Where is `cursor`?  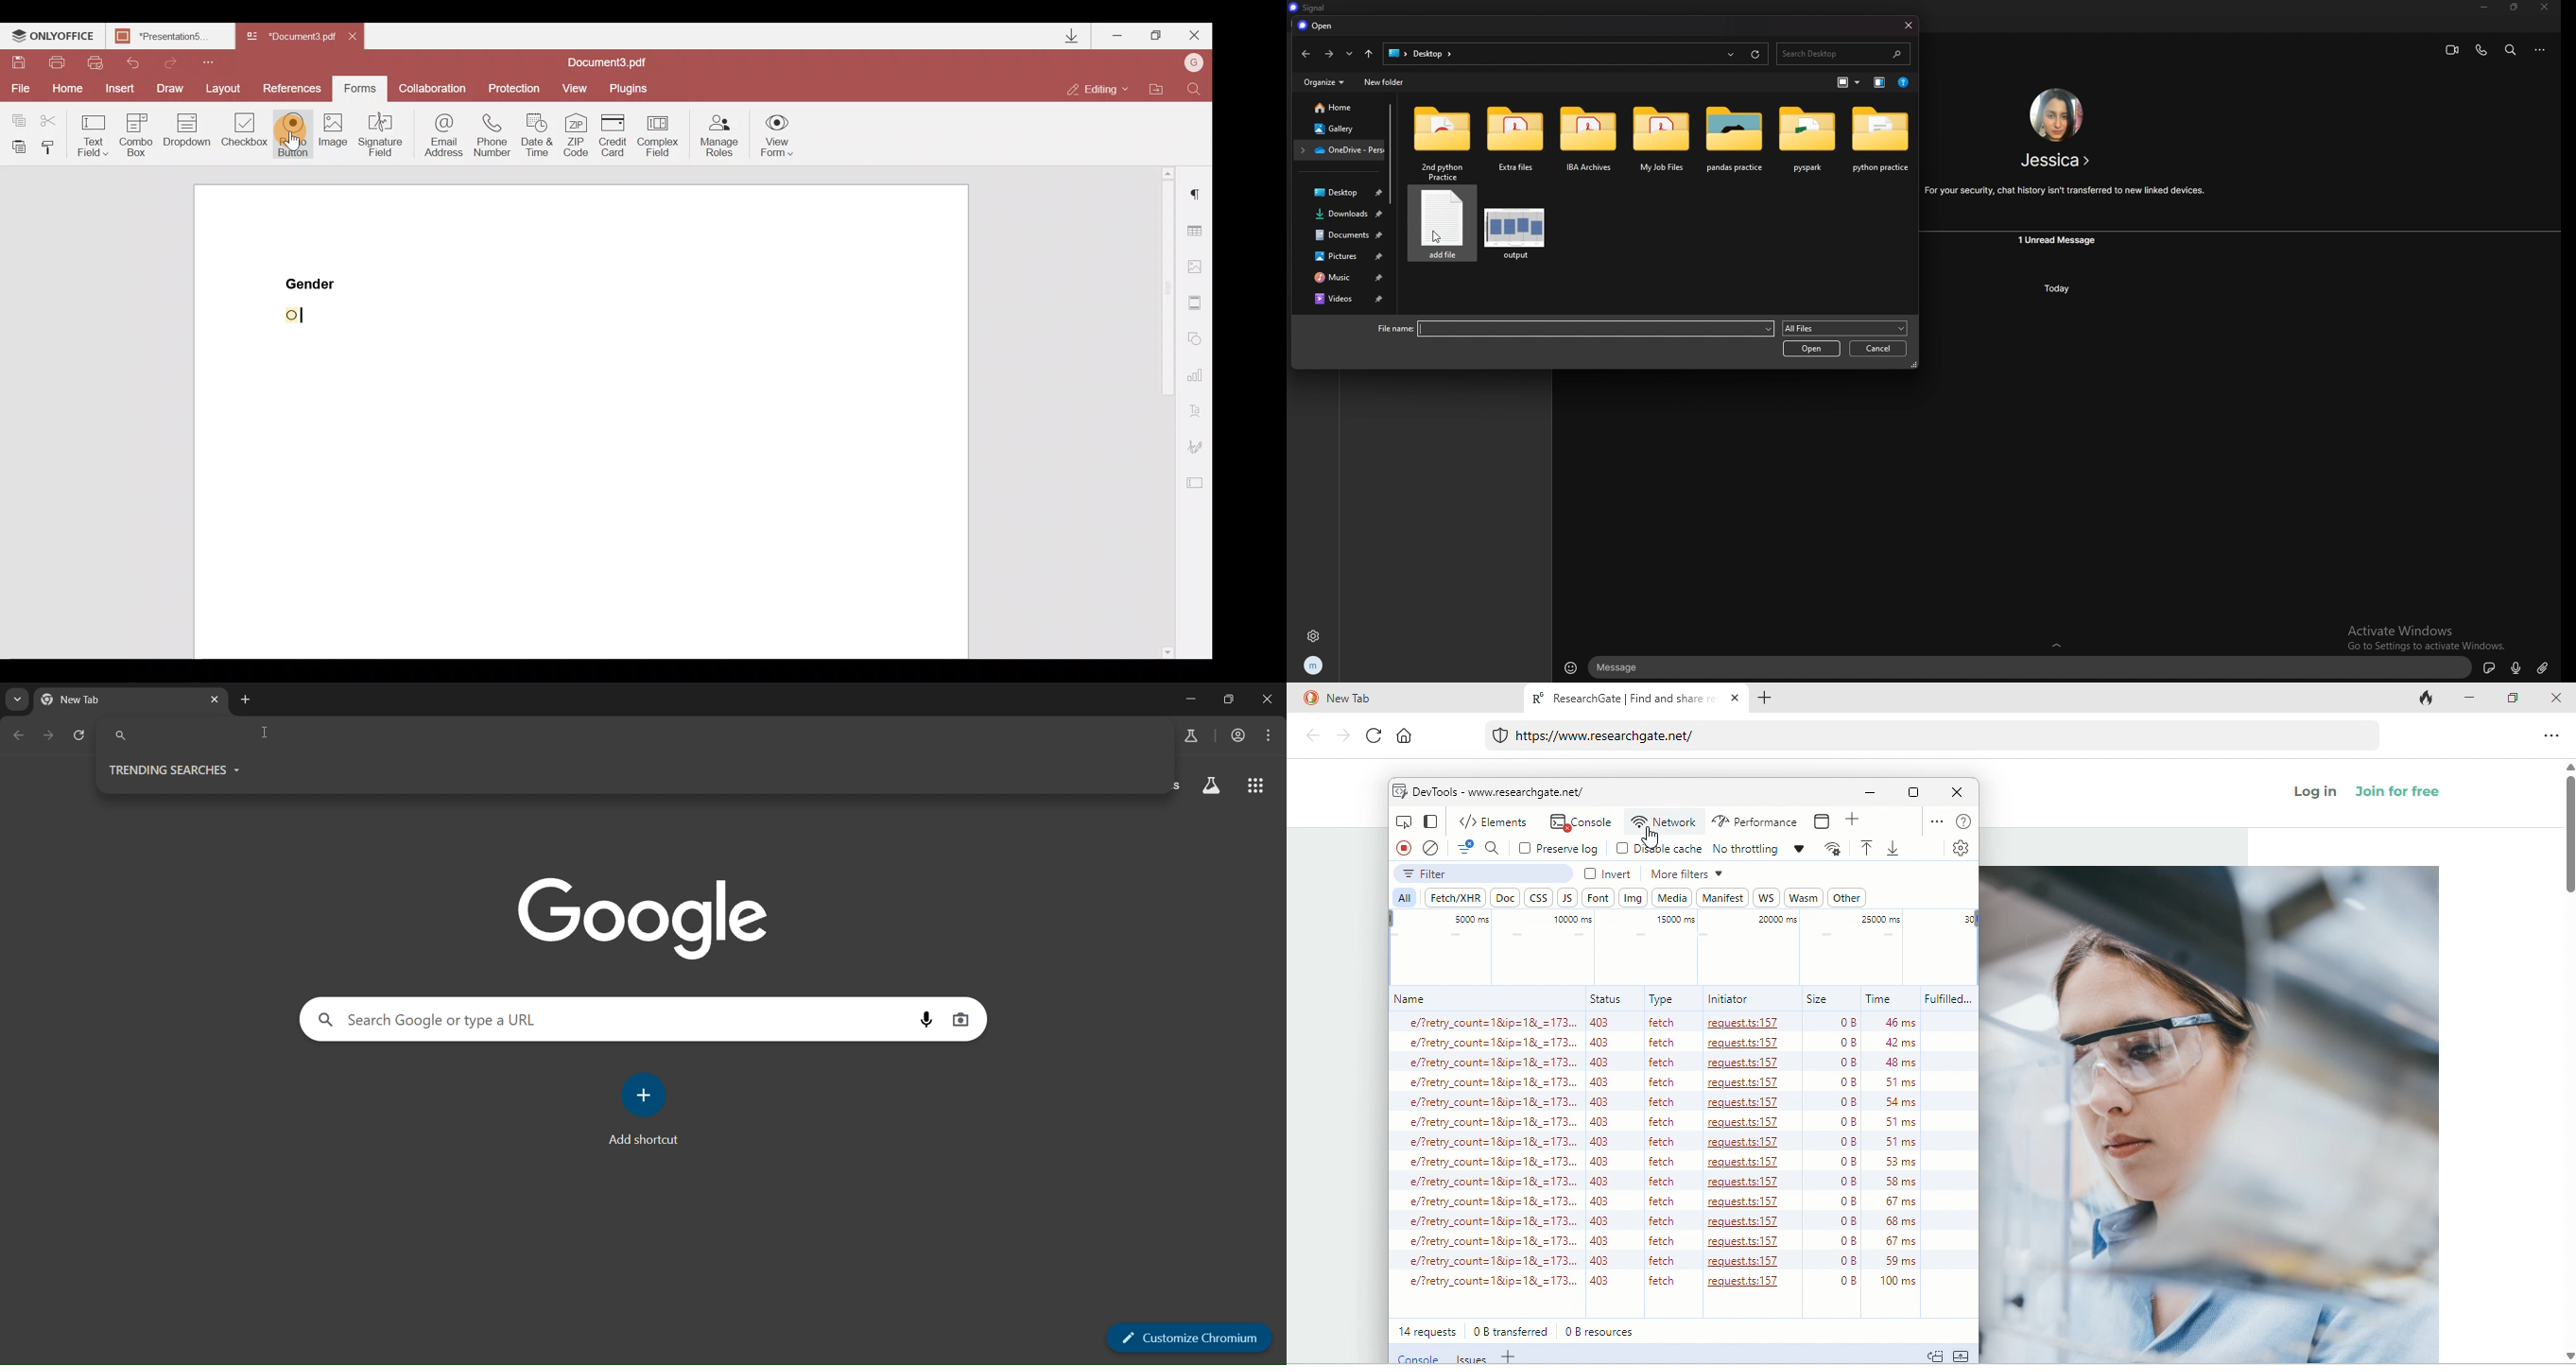 cursor is located at coordinates (1435, 236).